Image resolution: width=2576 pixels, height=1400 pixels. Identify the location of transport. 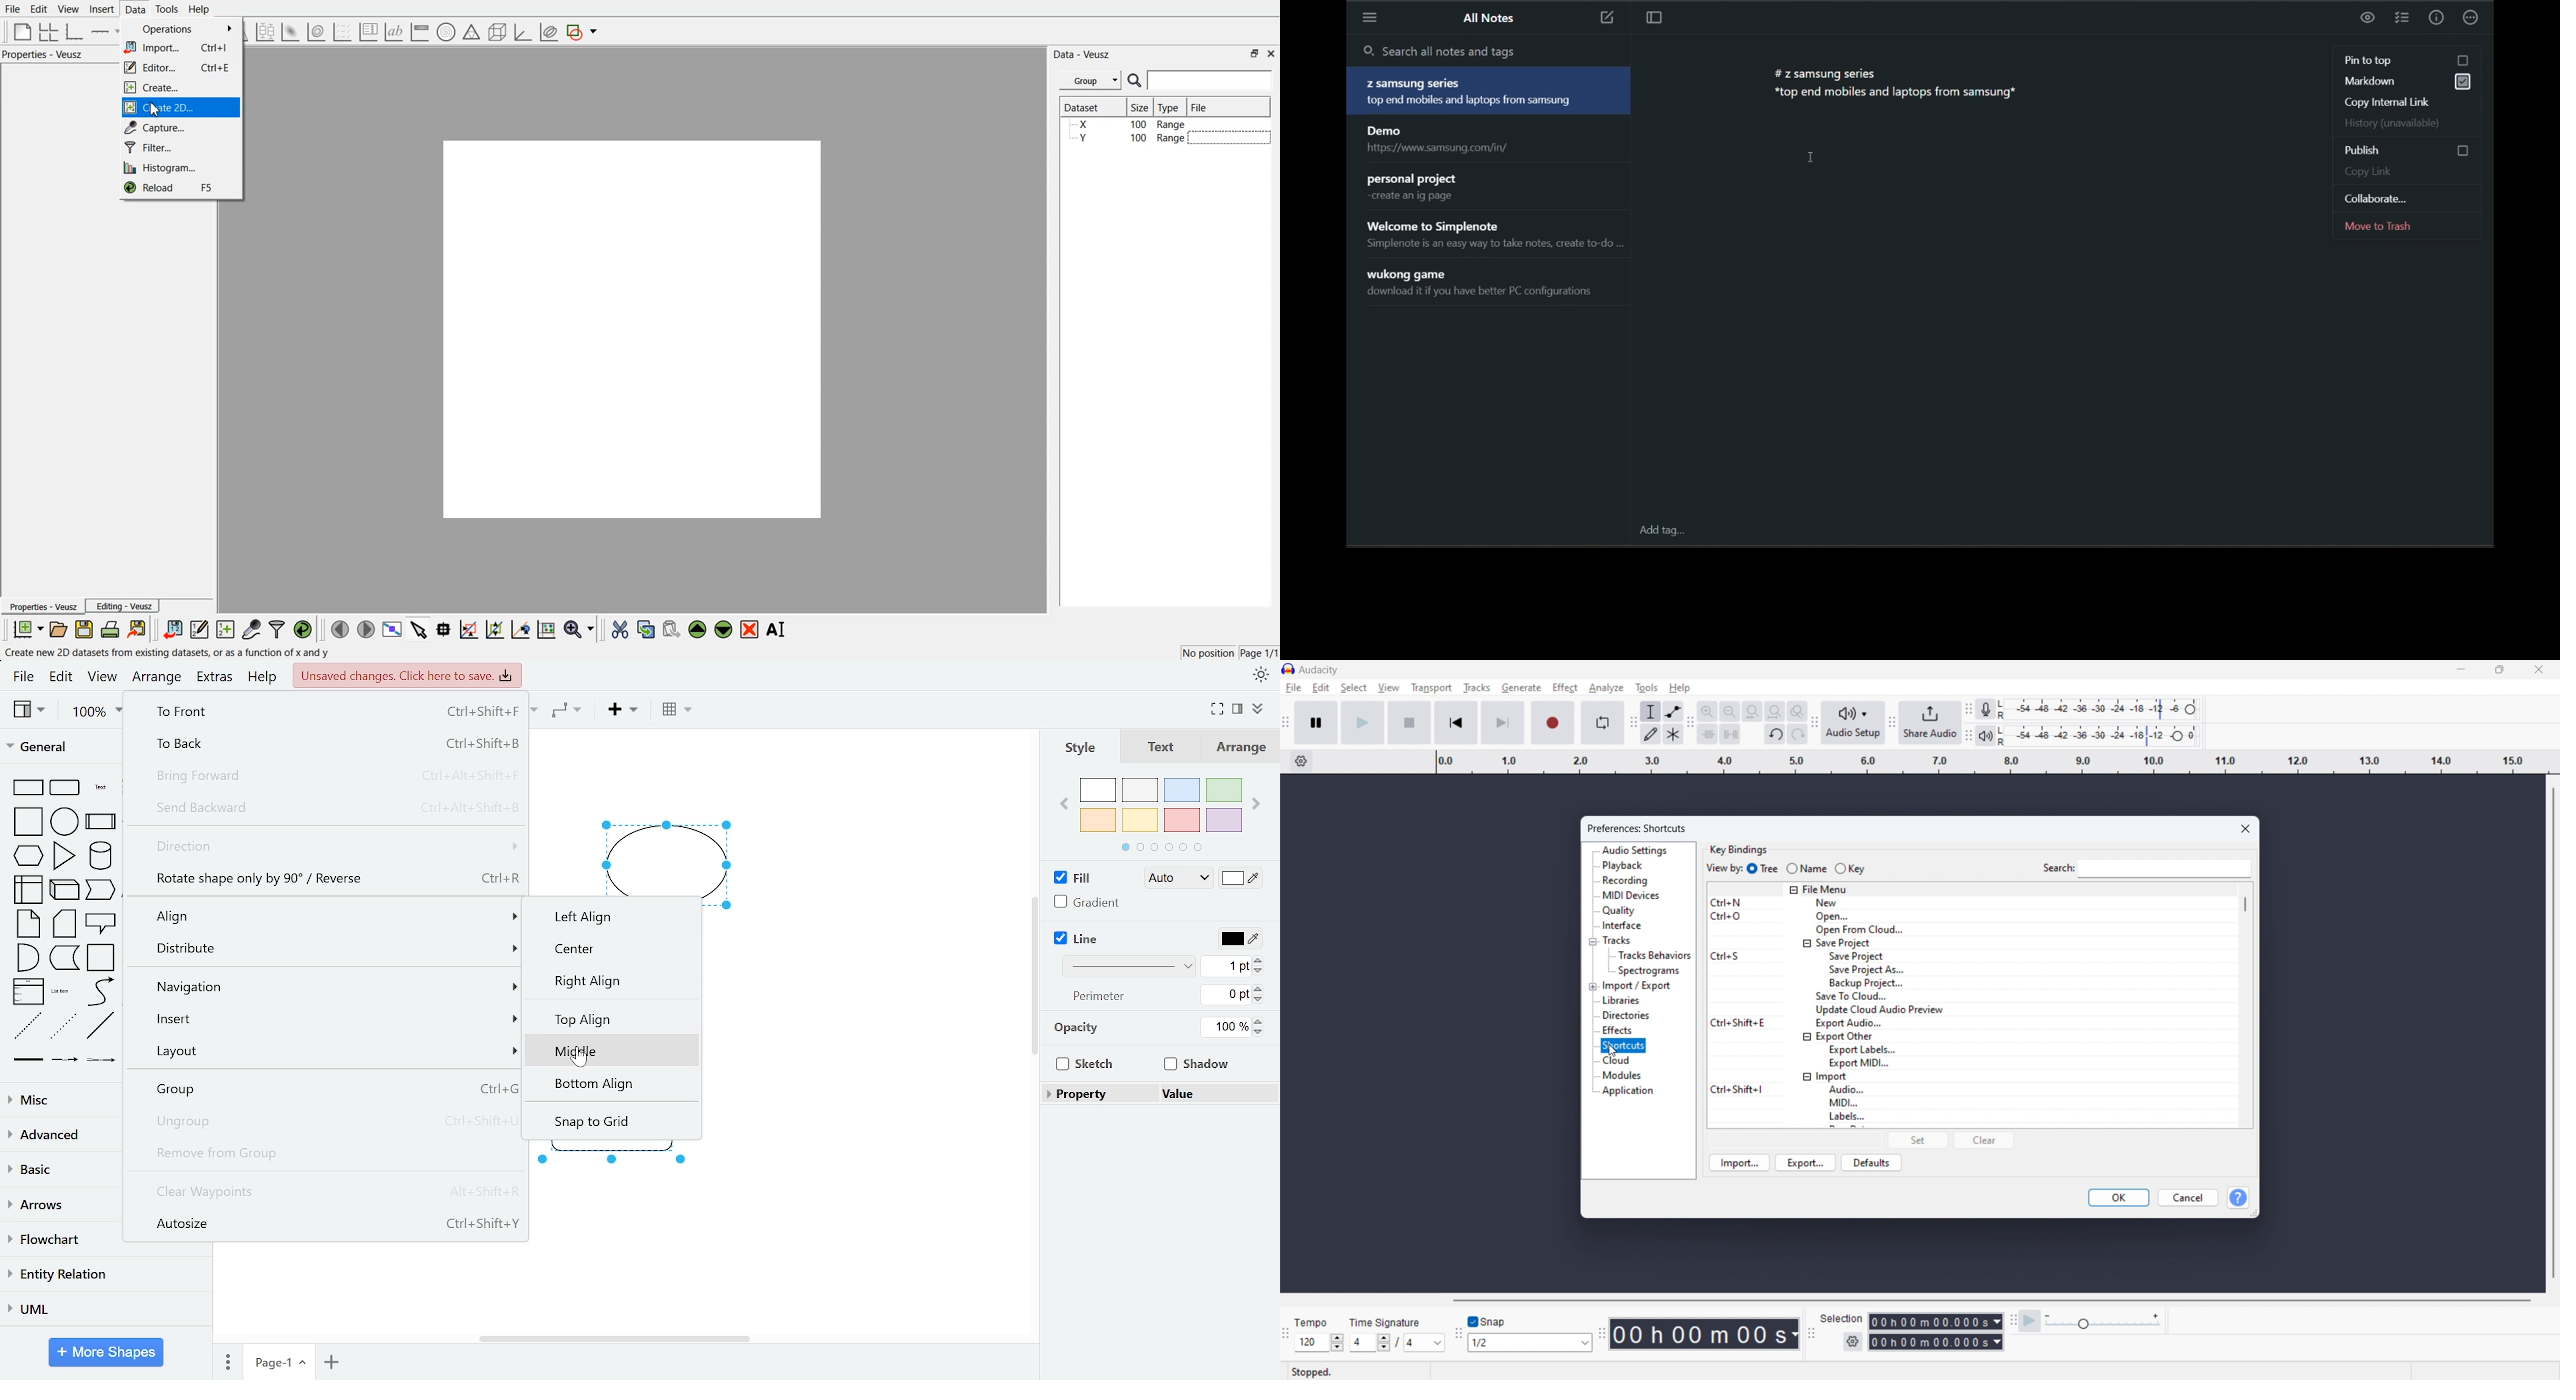
(1431, 687).